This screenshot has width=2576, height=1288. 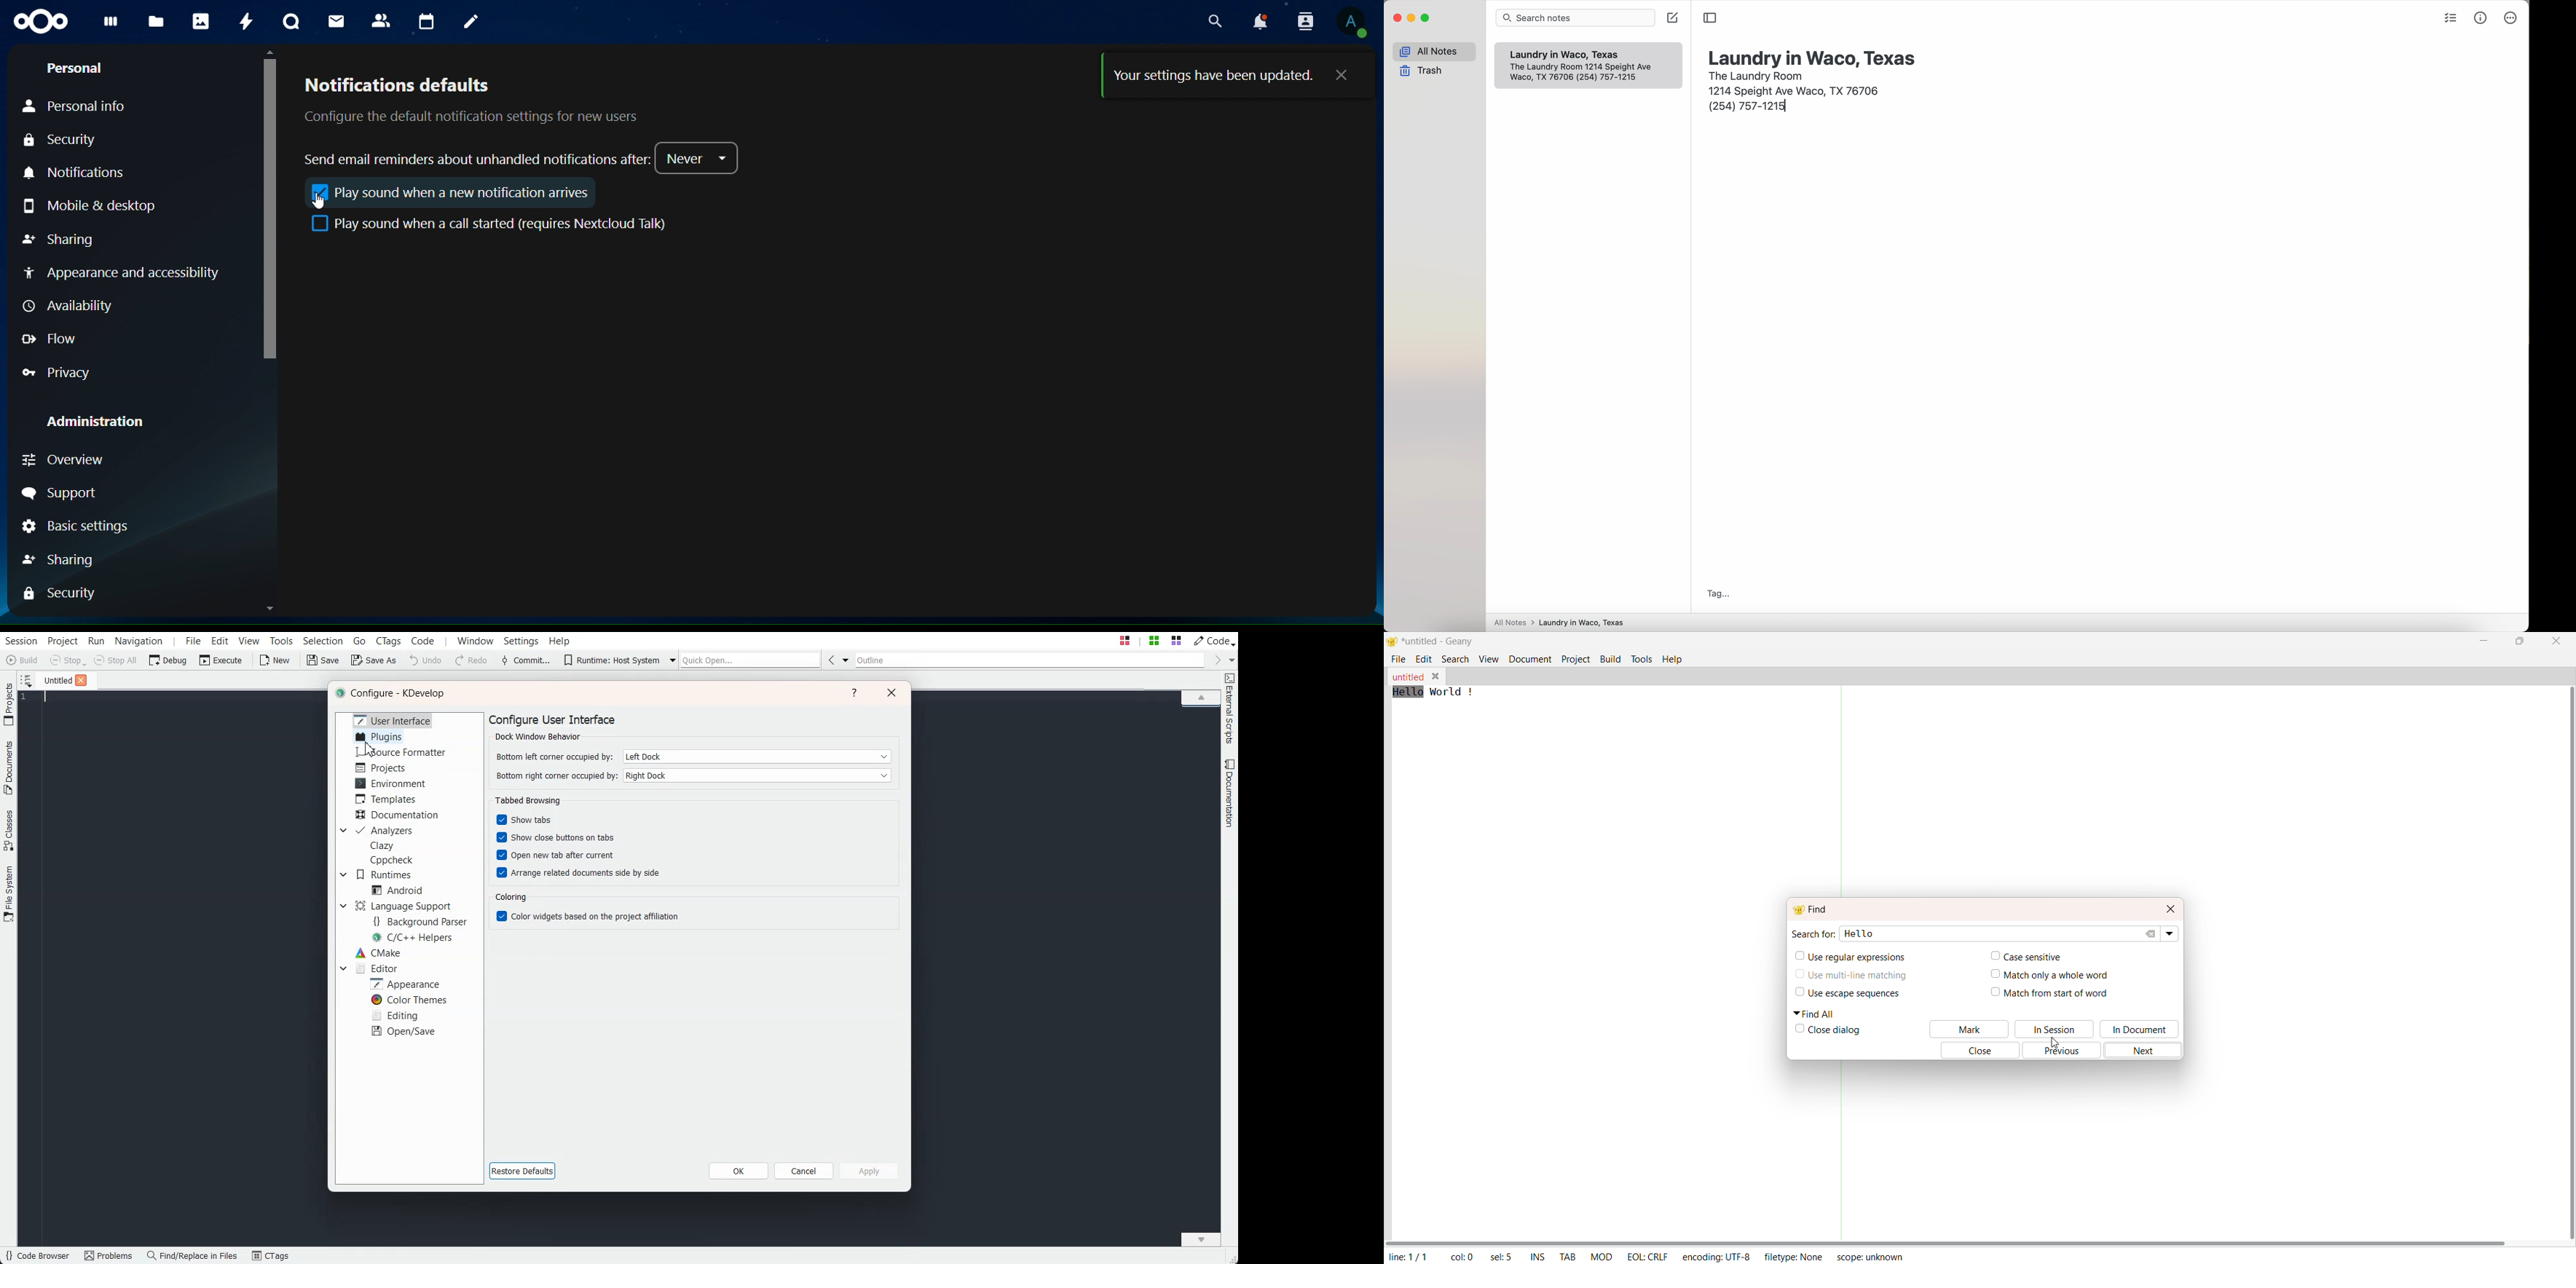 What do you see at coordinates (1412, 18) in the screenshot?
I see `minimize app` at bounding box center [1412, 18].